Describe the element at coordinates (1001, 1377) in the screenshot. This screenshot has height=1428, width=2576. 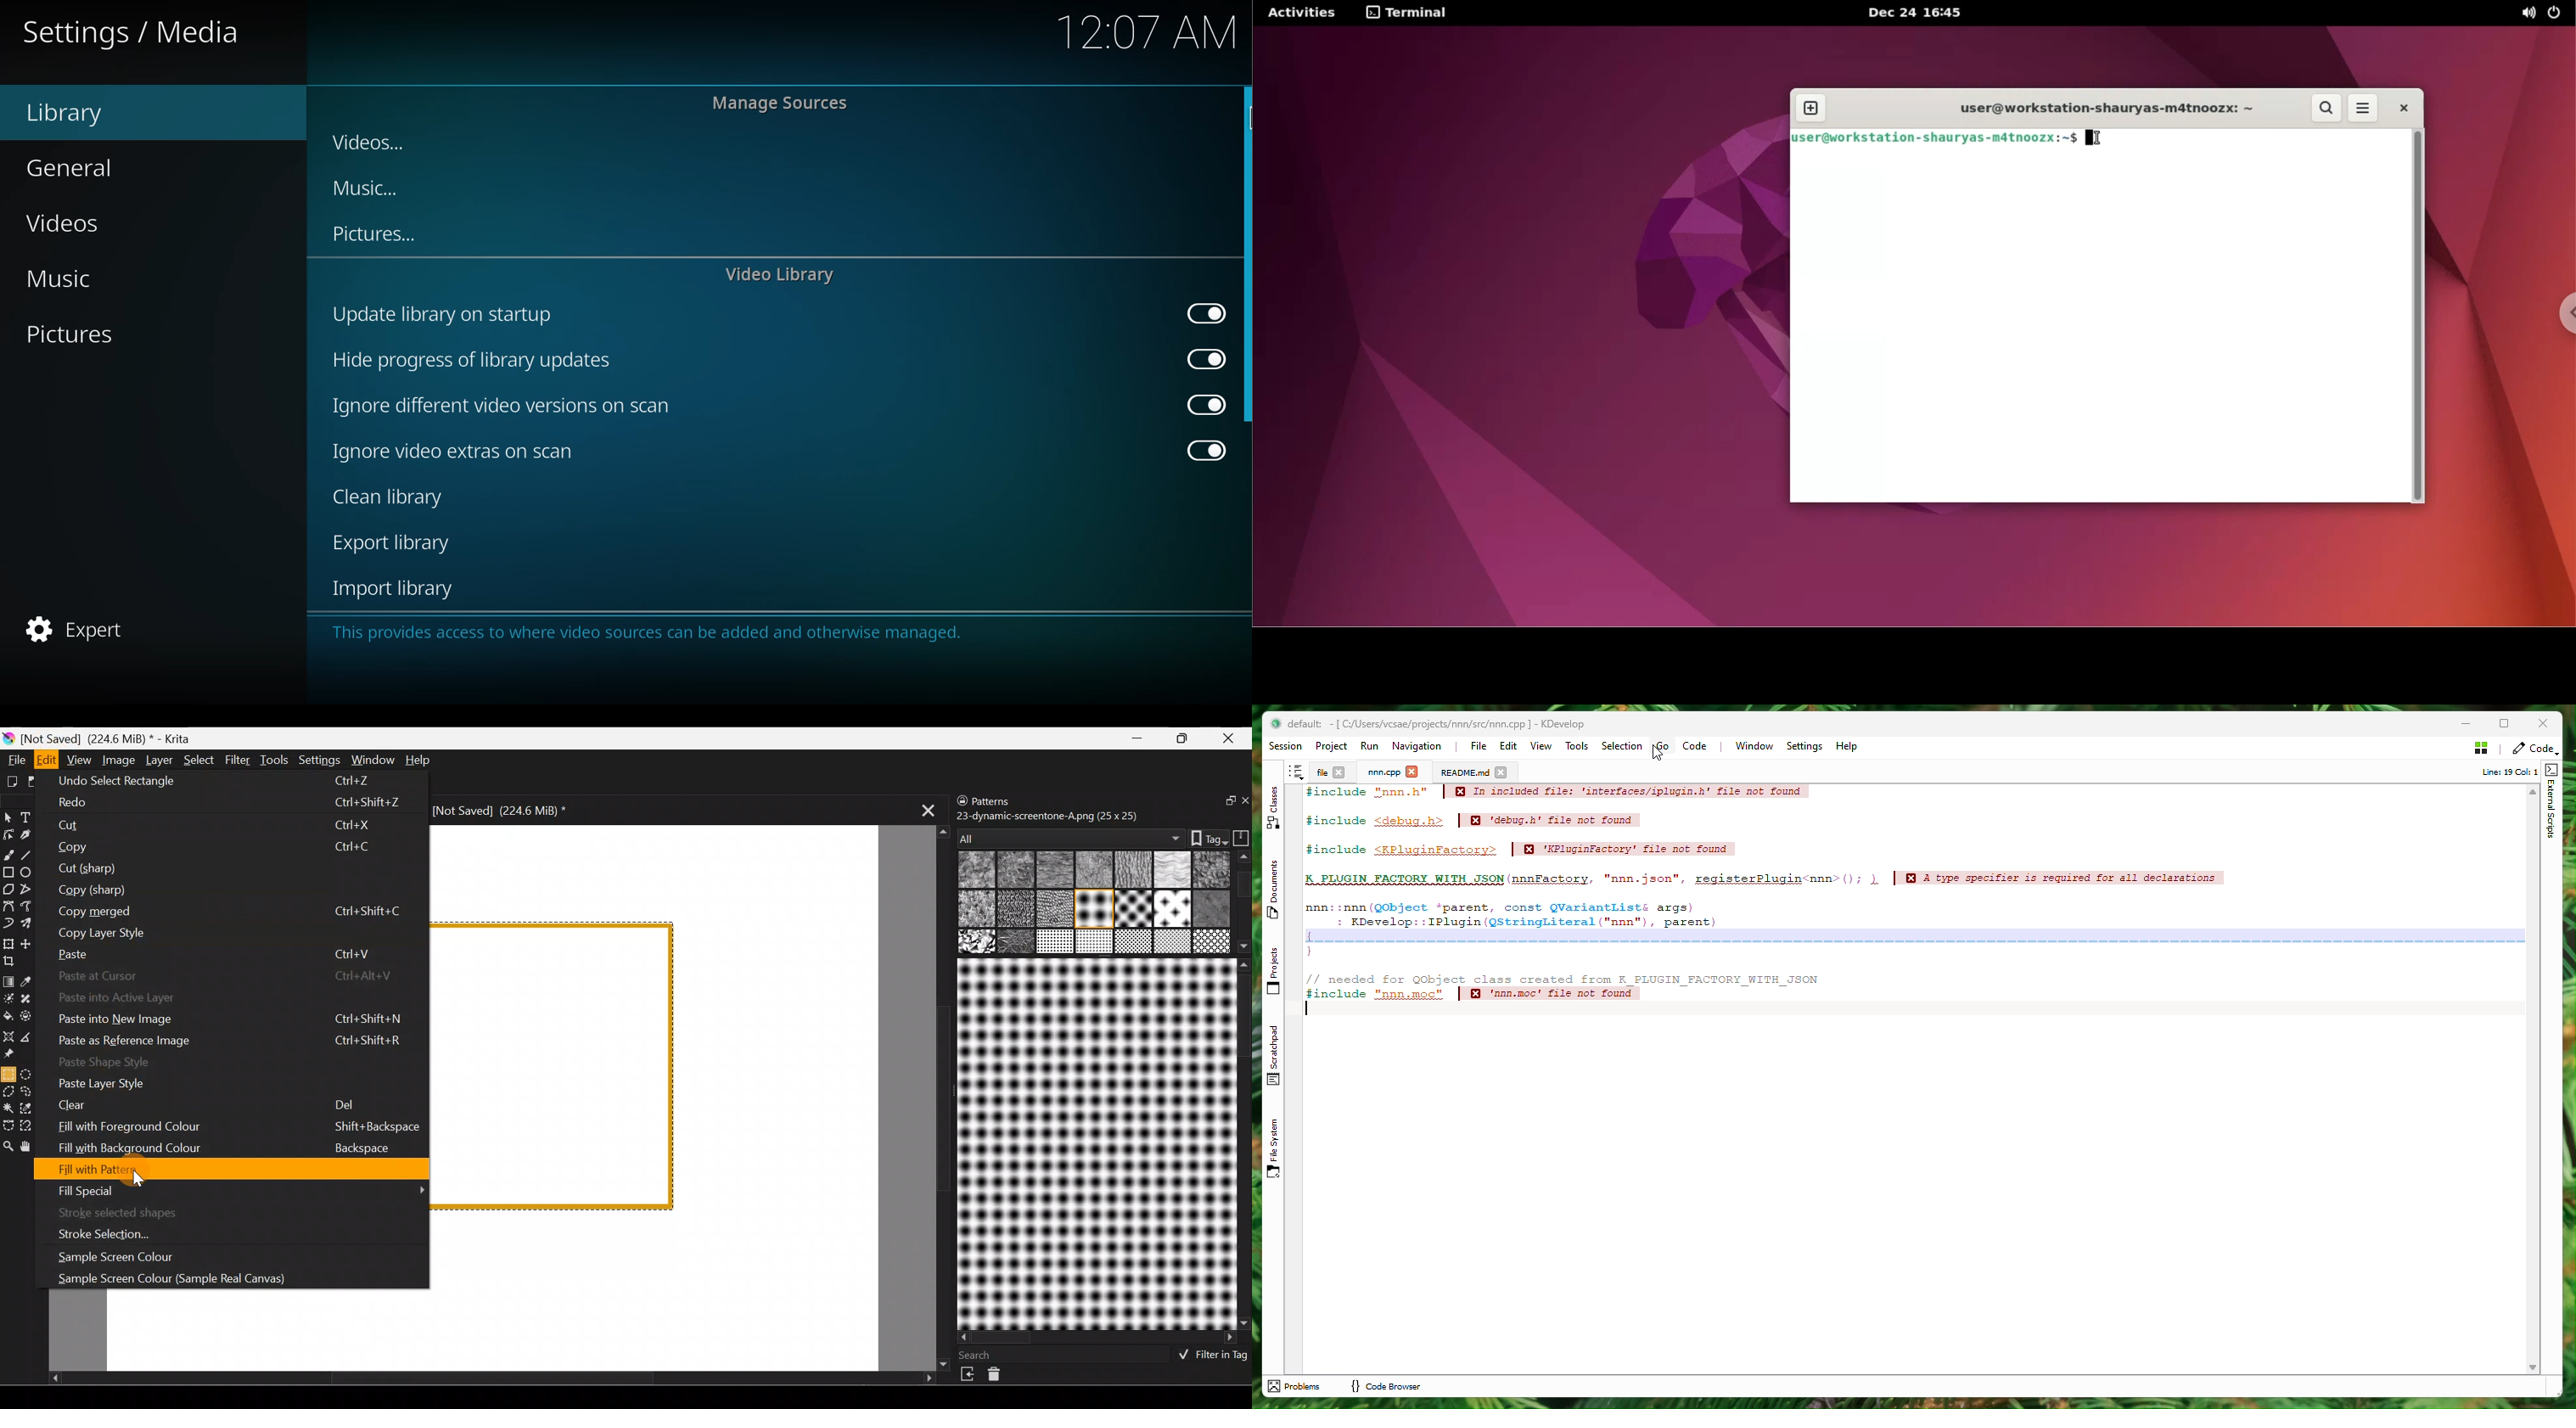
I see `Delete resource` at that location.